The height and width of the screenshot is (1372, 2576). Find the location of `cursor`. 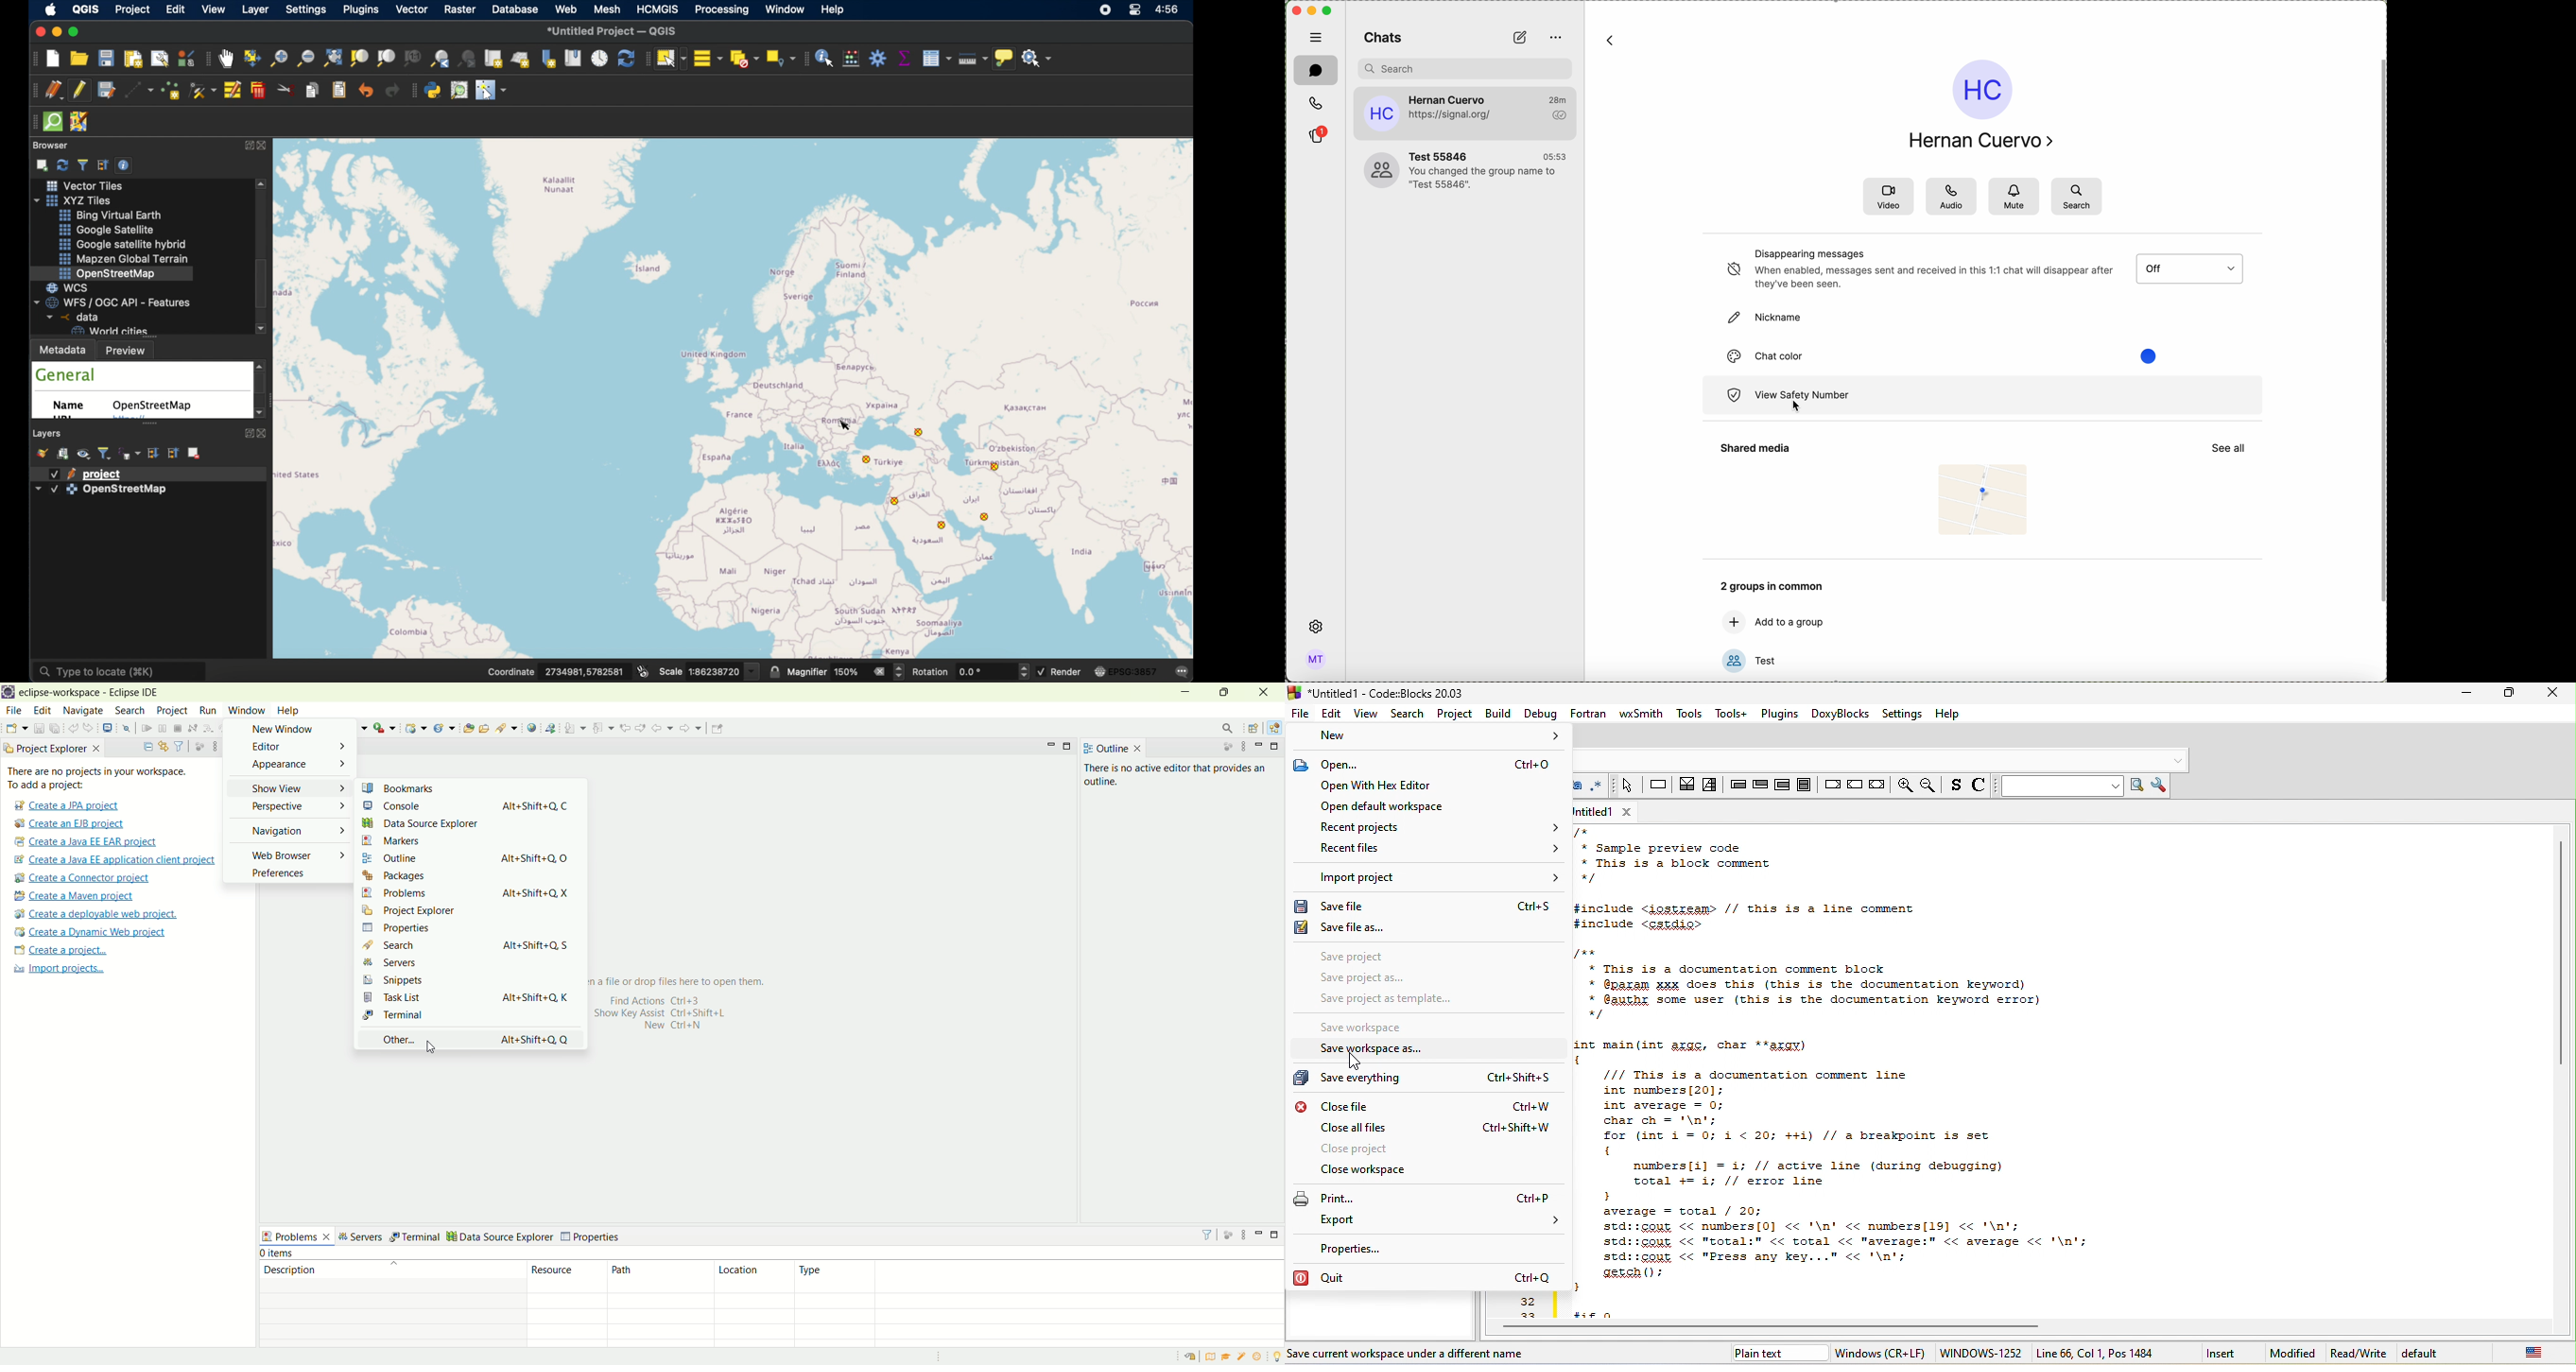

cursor is located at coordinates (431, 1049).